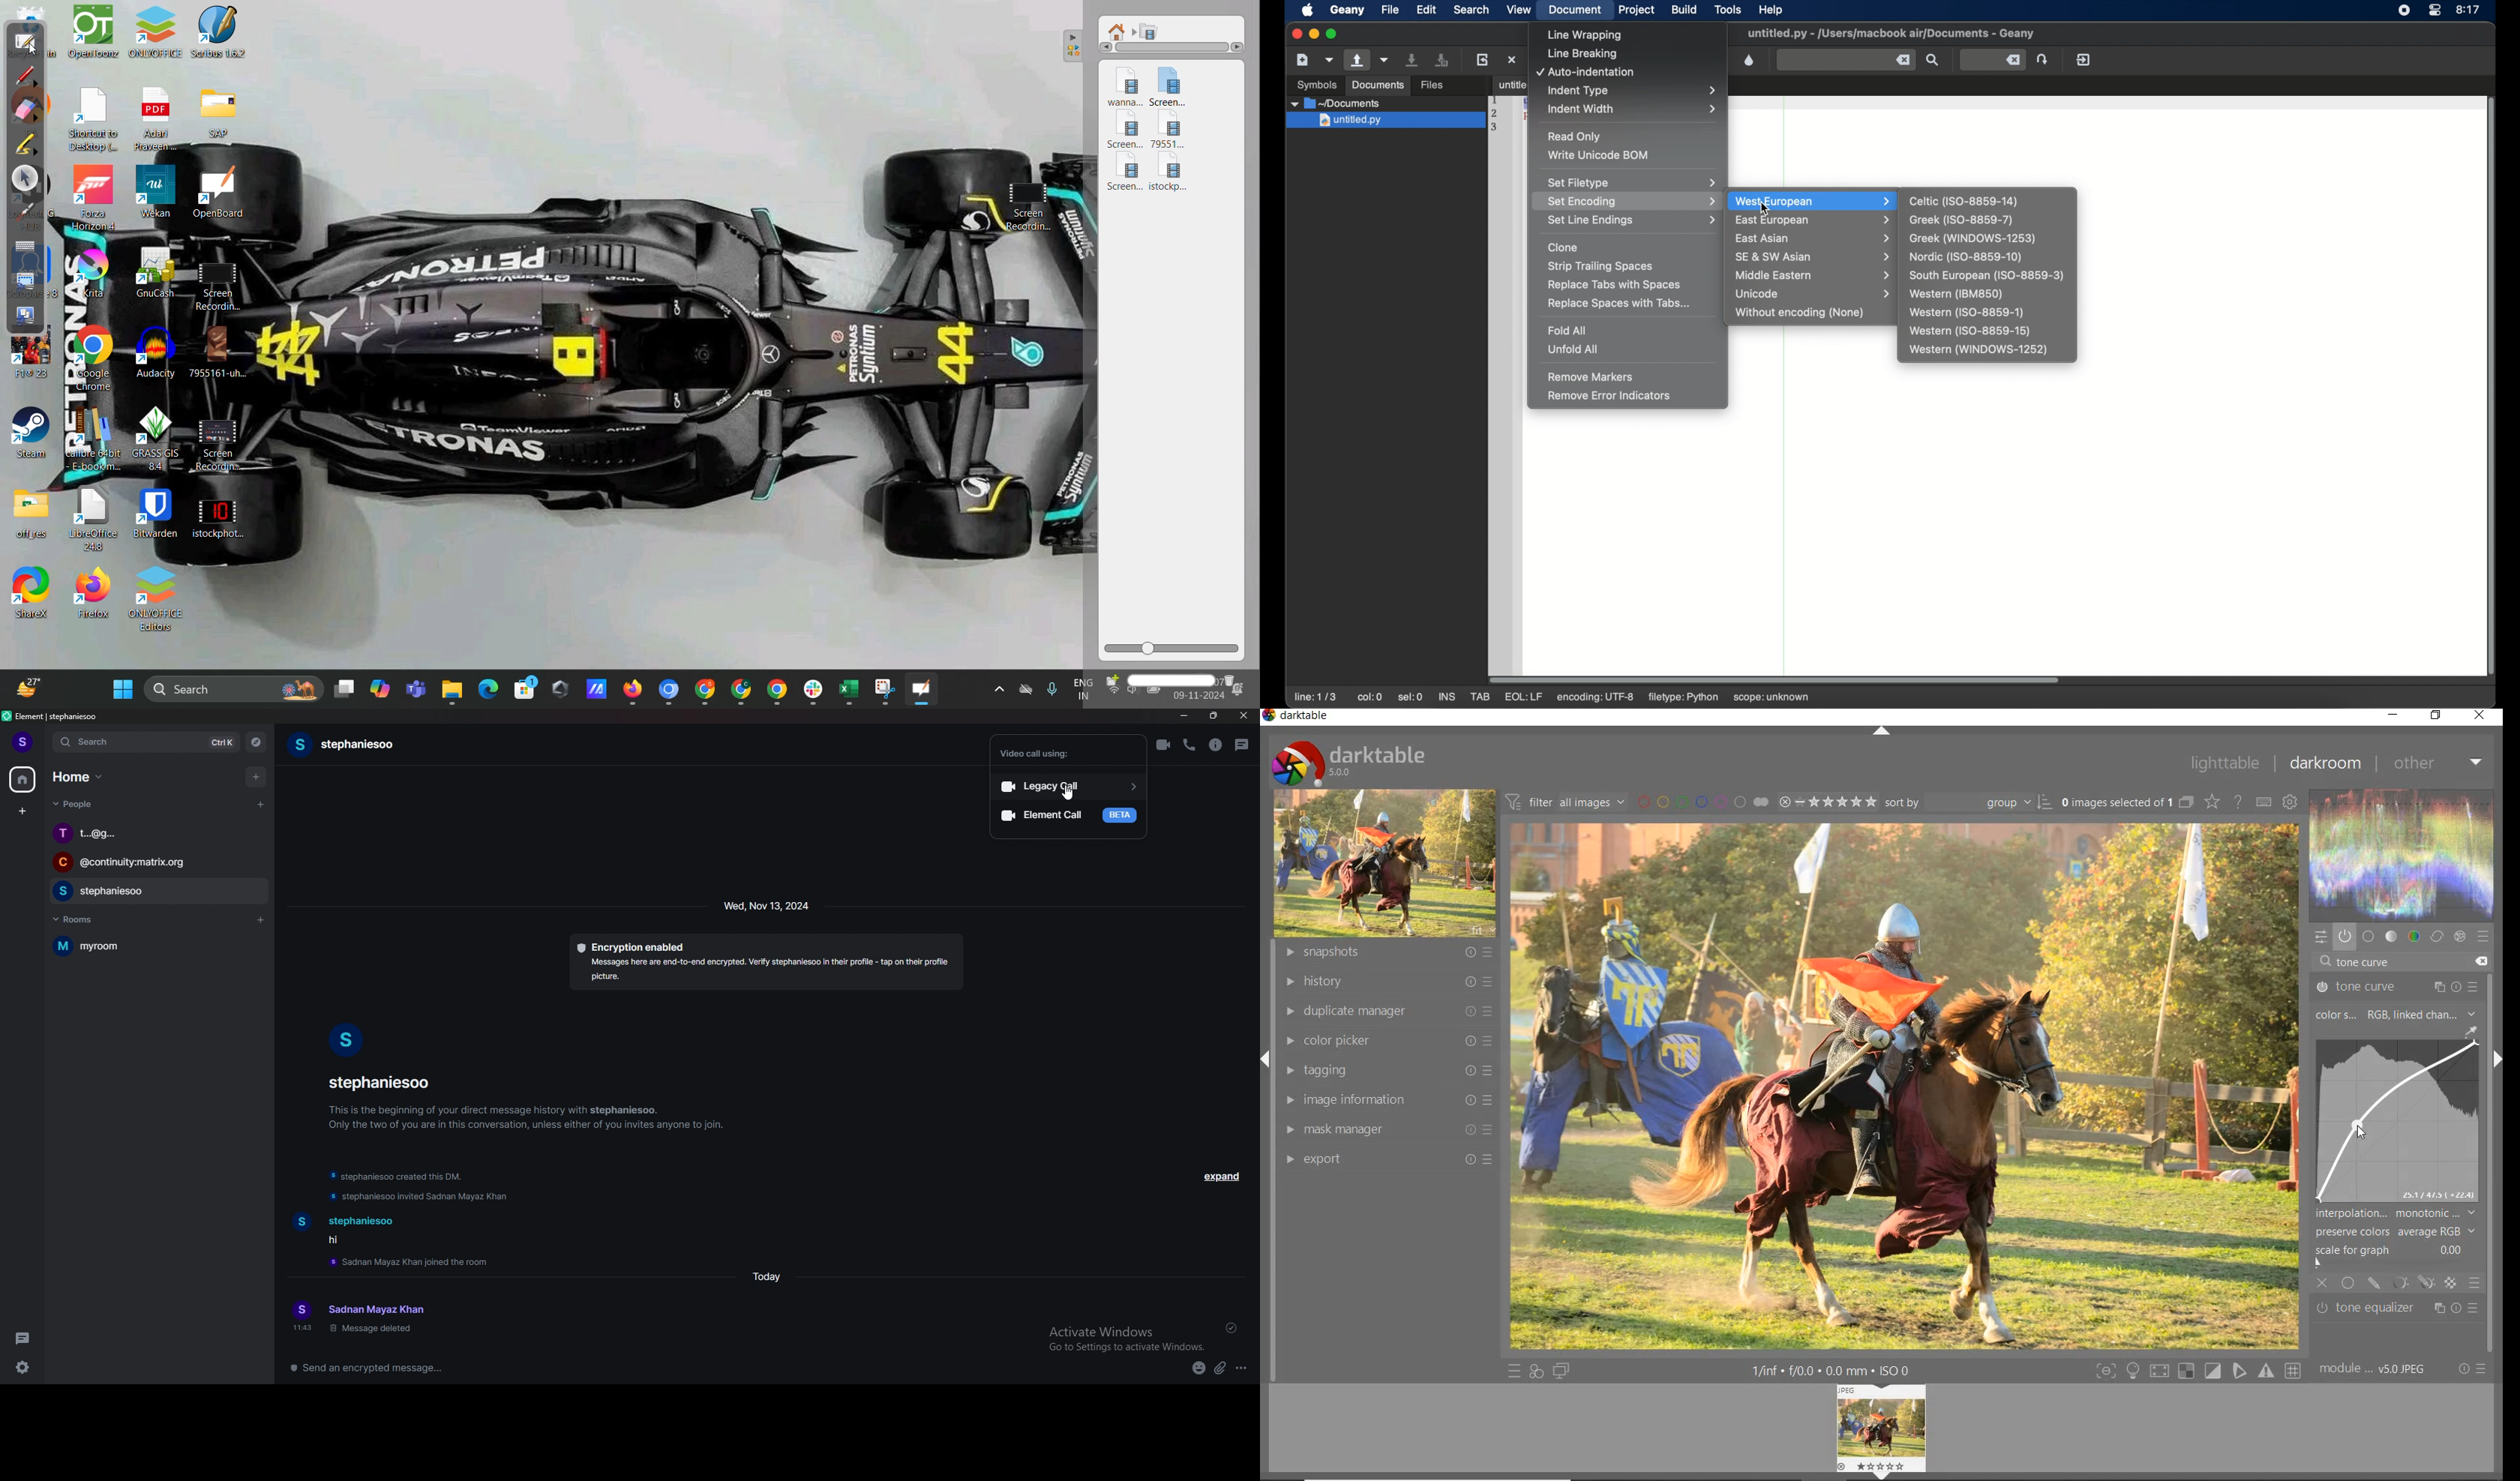  Describe the element at coordinates (2126, 802) in the screenshot. I see `0 images (#.... lected of 1)` at that location.